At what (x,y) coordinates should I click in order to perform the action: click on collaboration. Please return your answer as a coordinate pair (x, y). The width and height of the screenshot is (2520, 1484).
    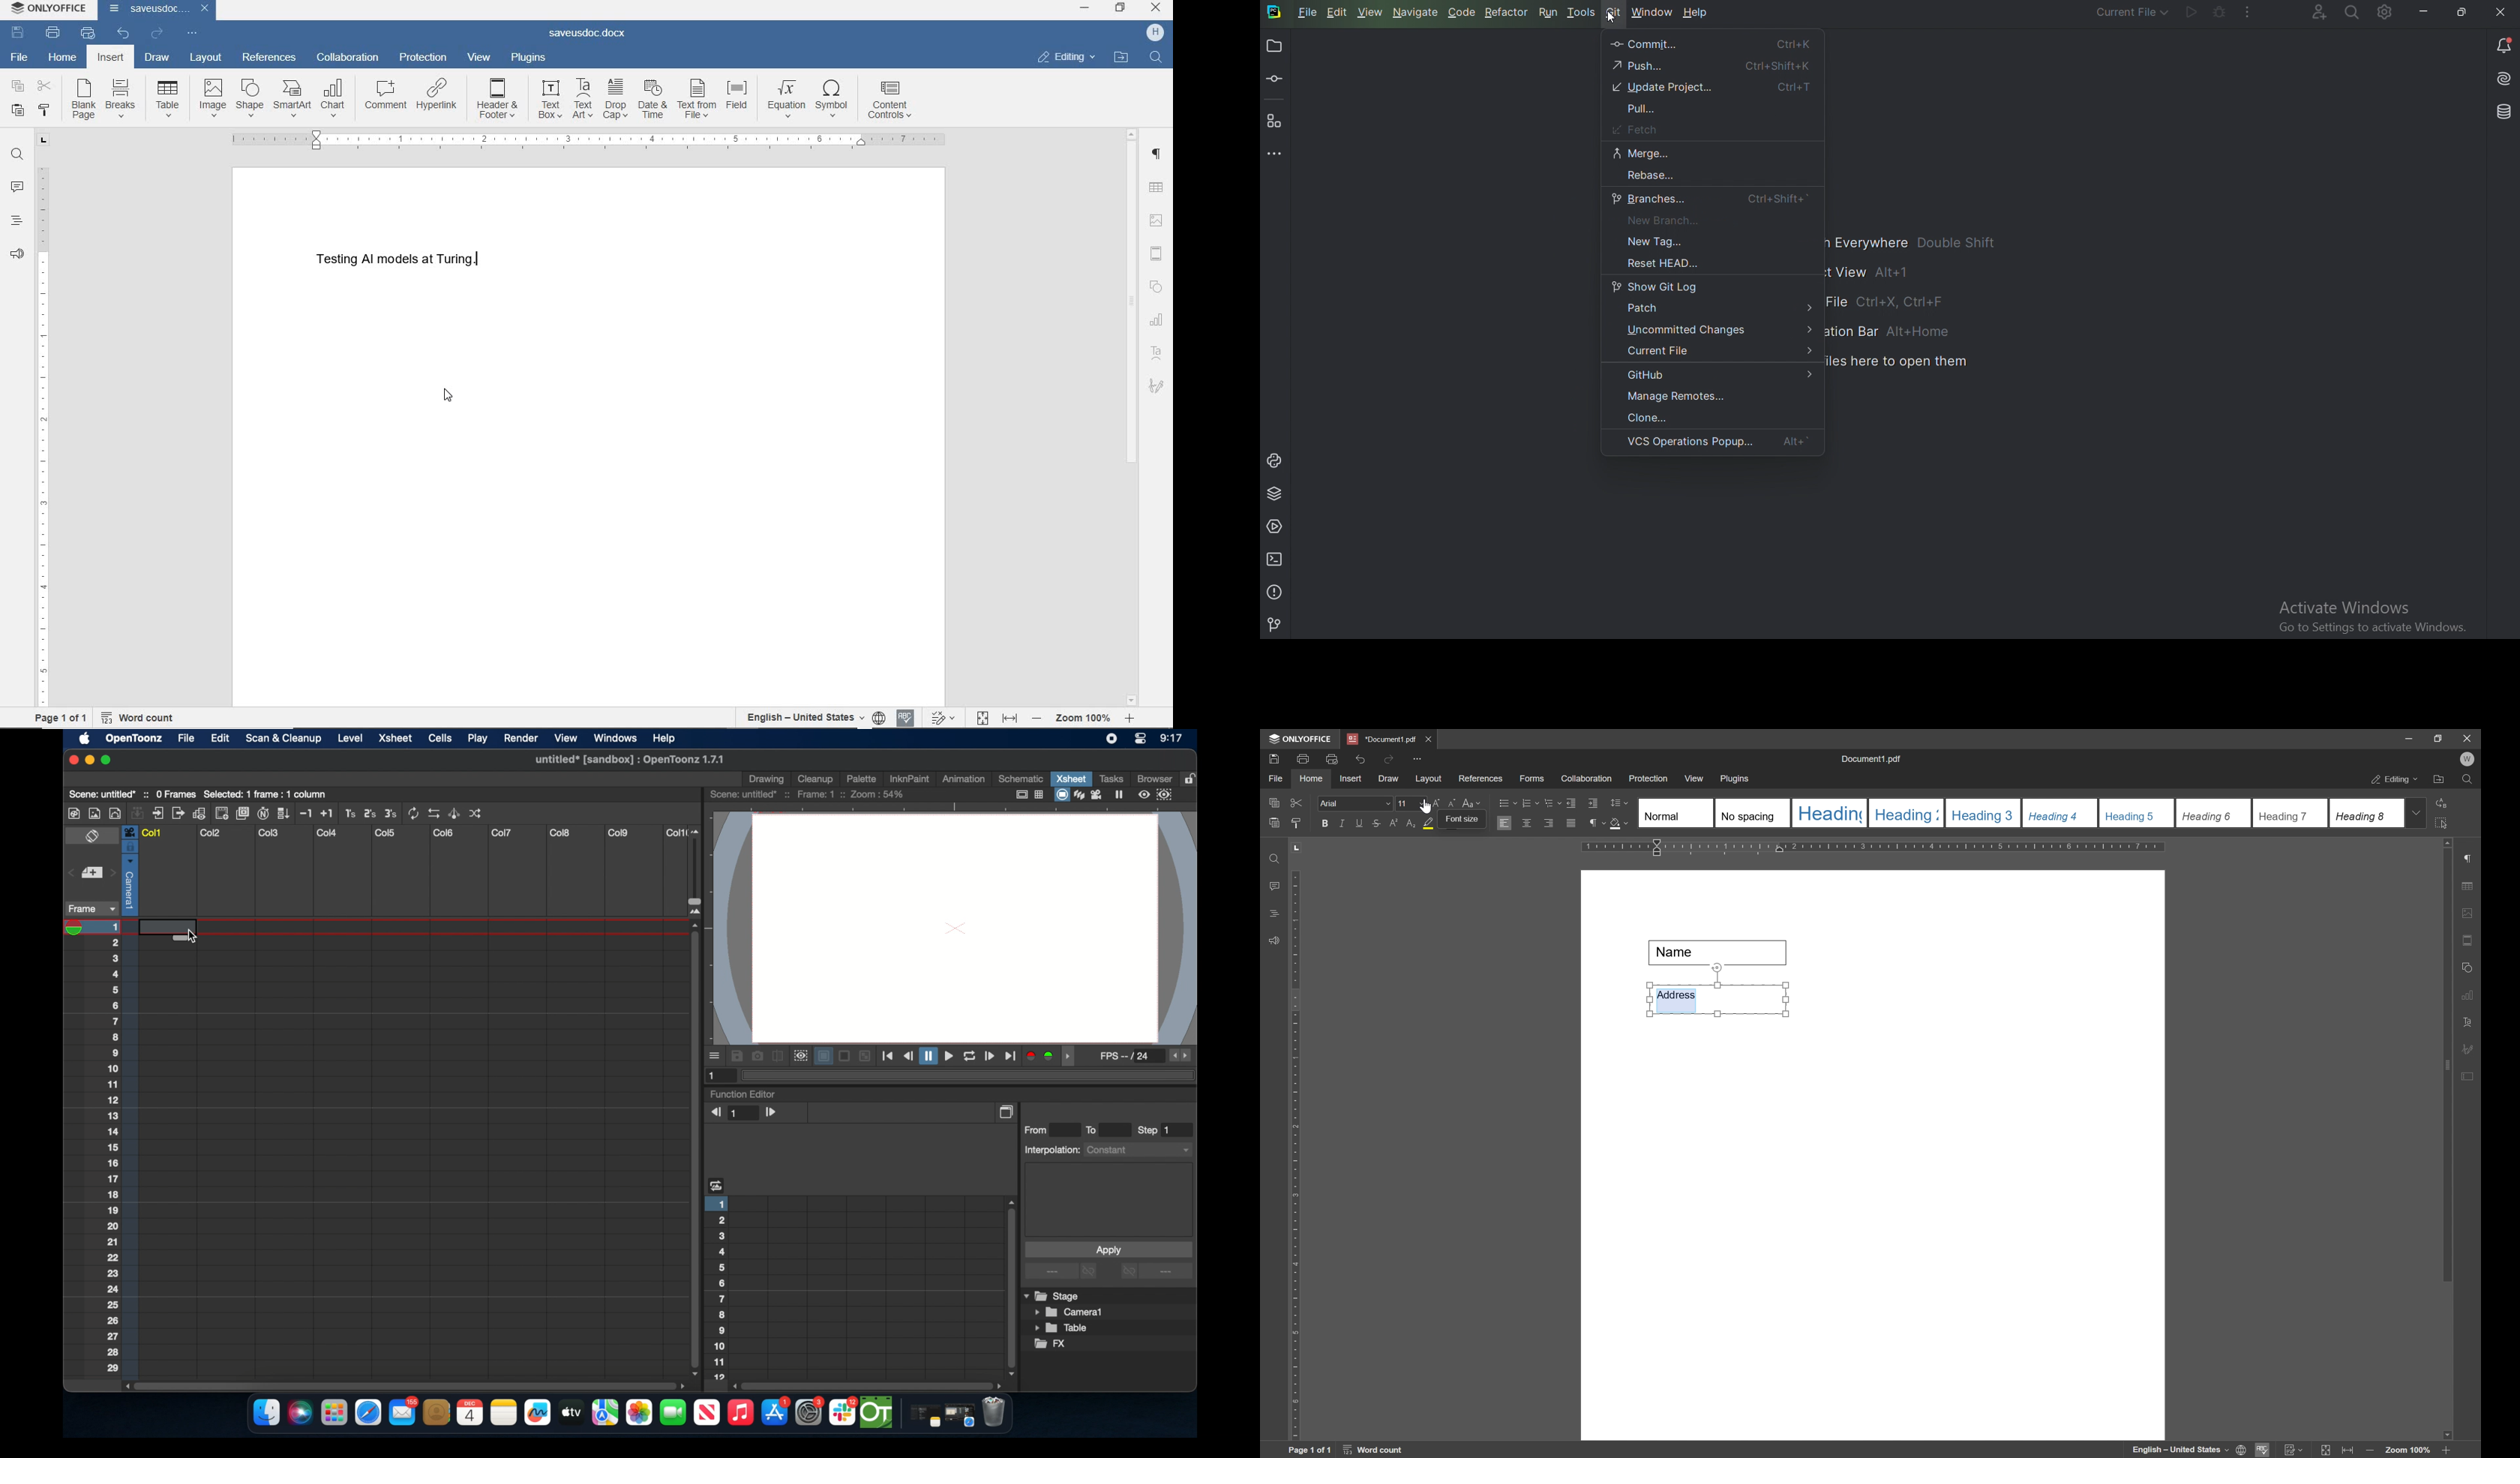
    Looking at the image, I should click on (348, 58).